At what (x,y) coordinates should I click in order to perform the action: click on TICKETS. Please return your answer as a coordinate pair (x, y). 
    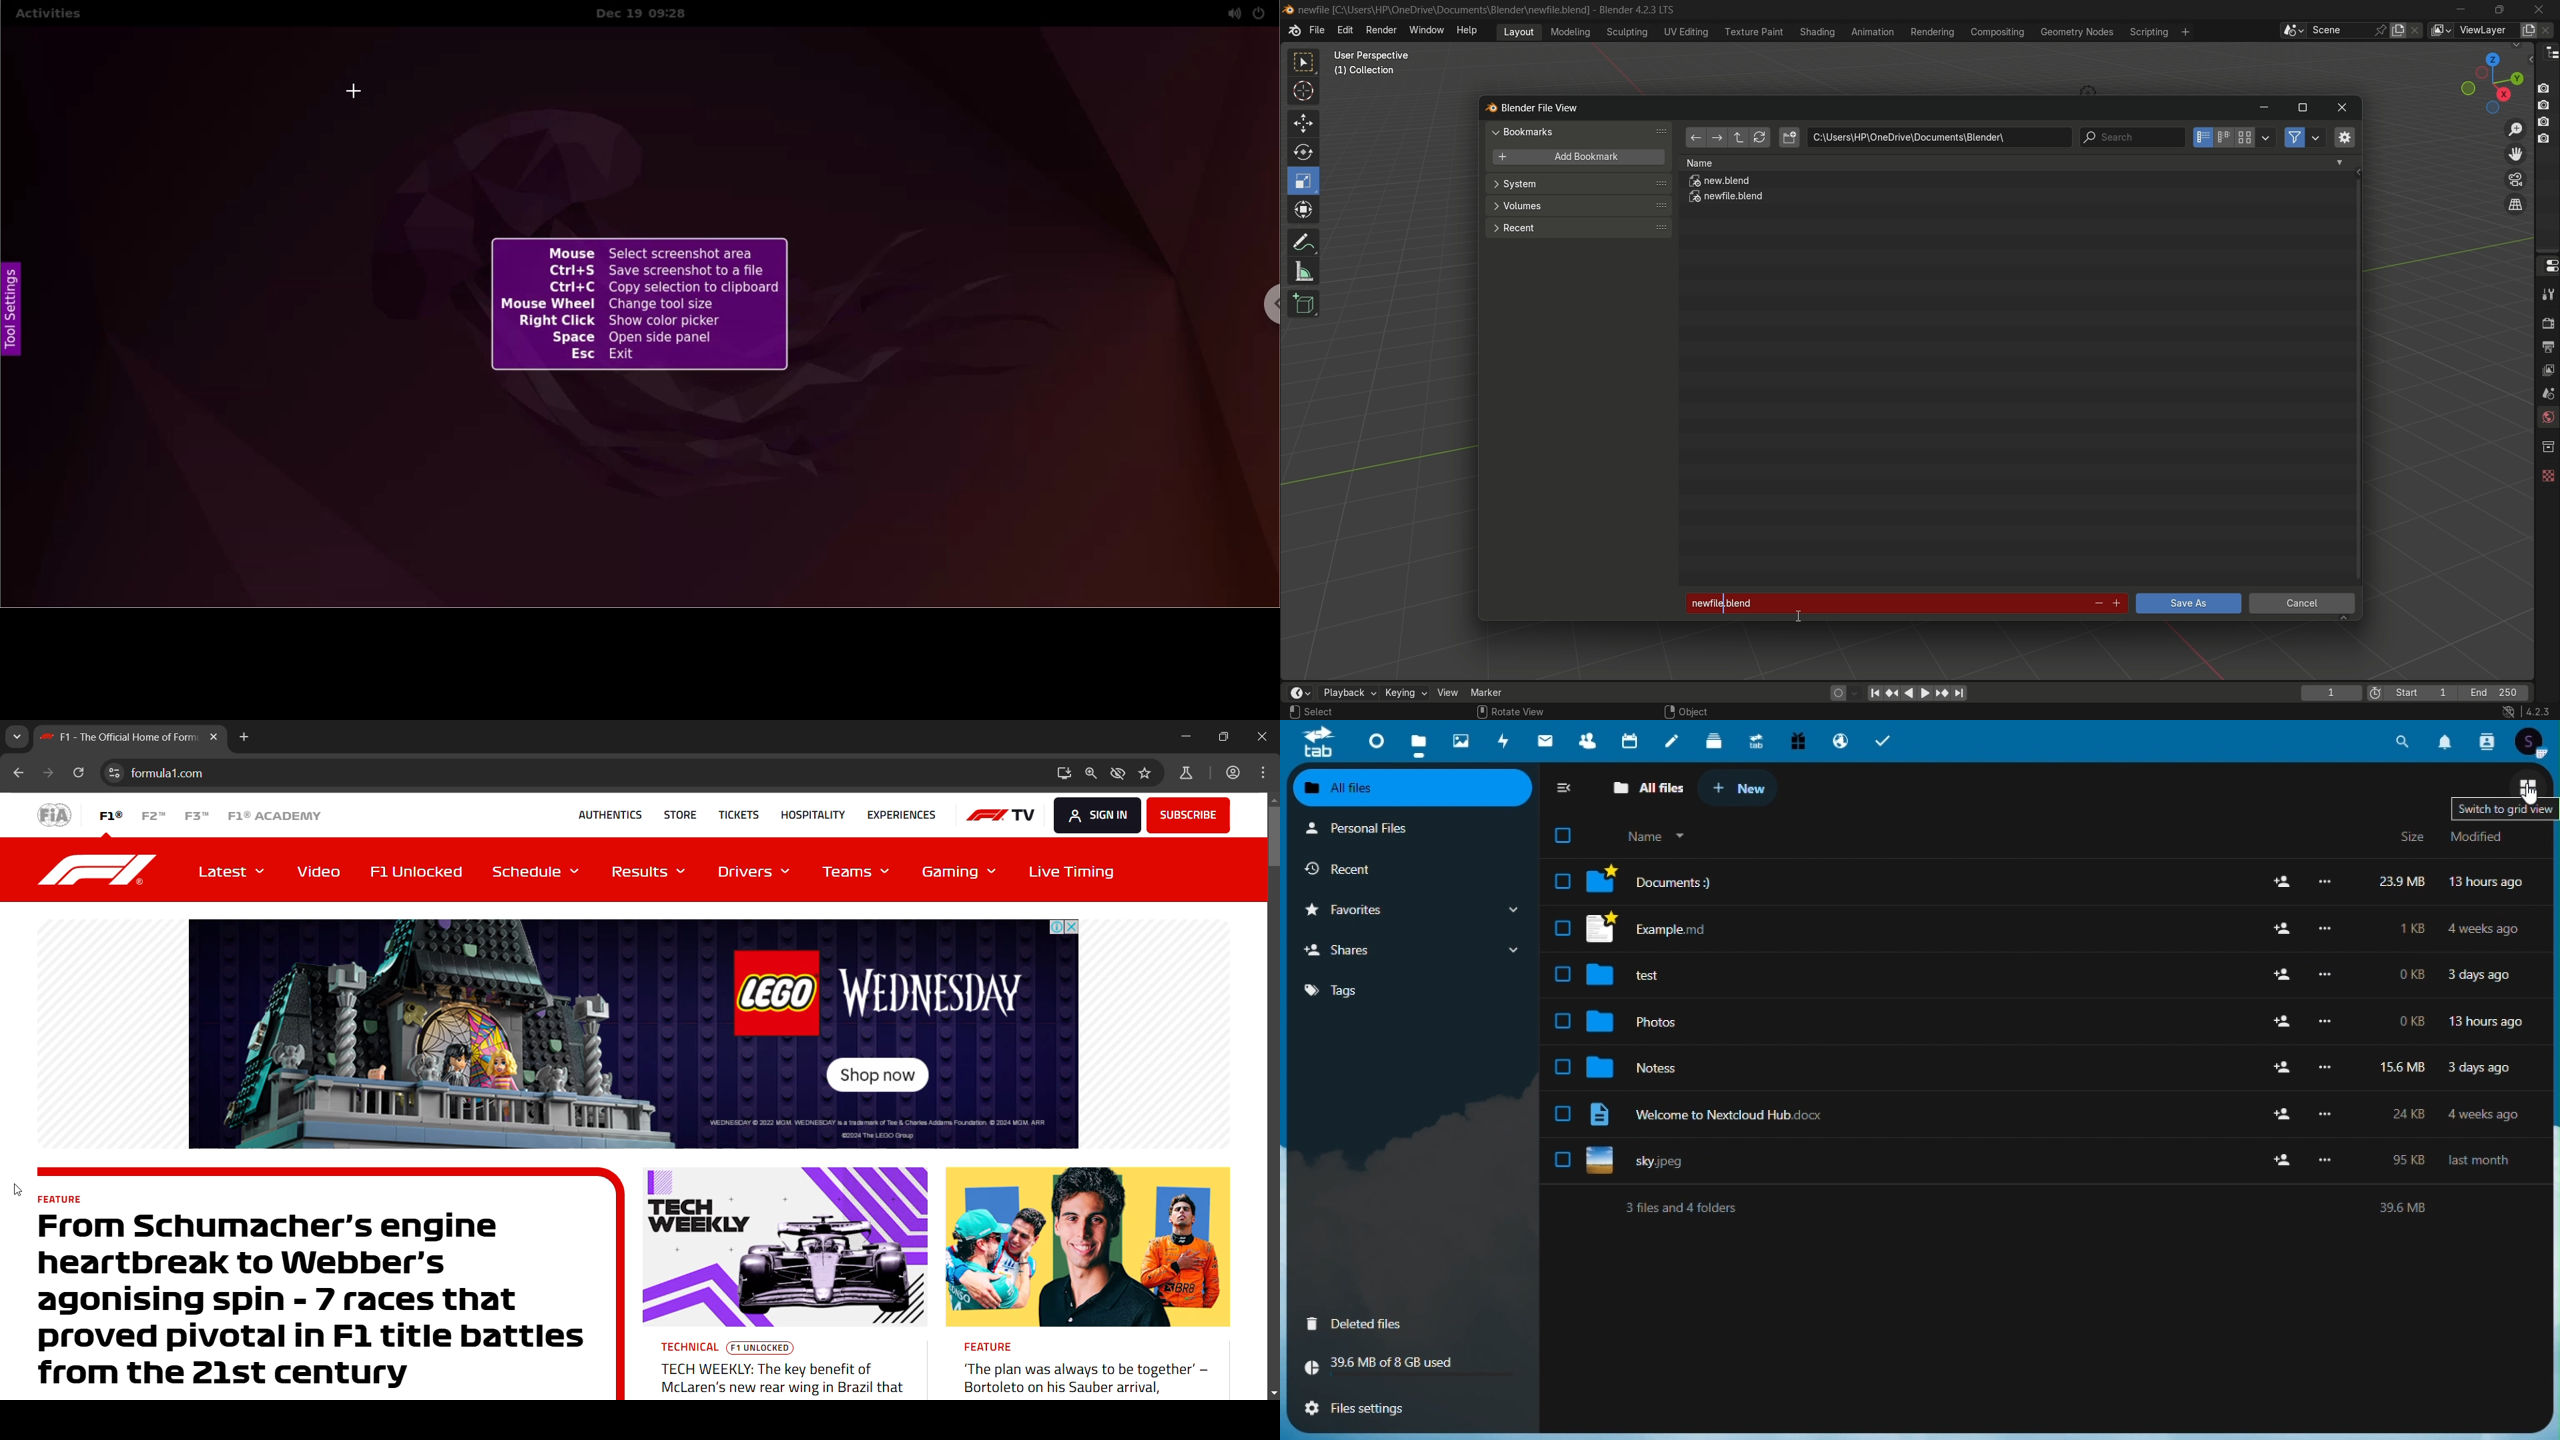
    Looking at the image, I should click on (733, 813).